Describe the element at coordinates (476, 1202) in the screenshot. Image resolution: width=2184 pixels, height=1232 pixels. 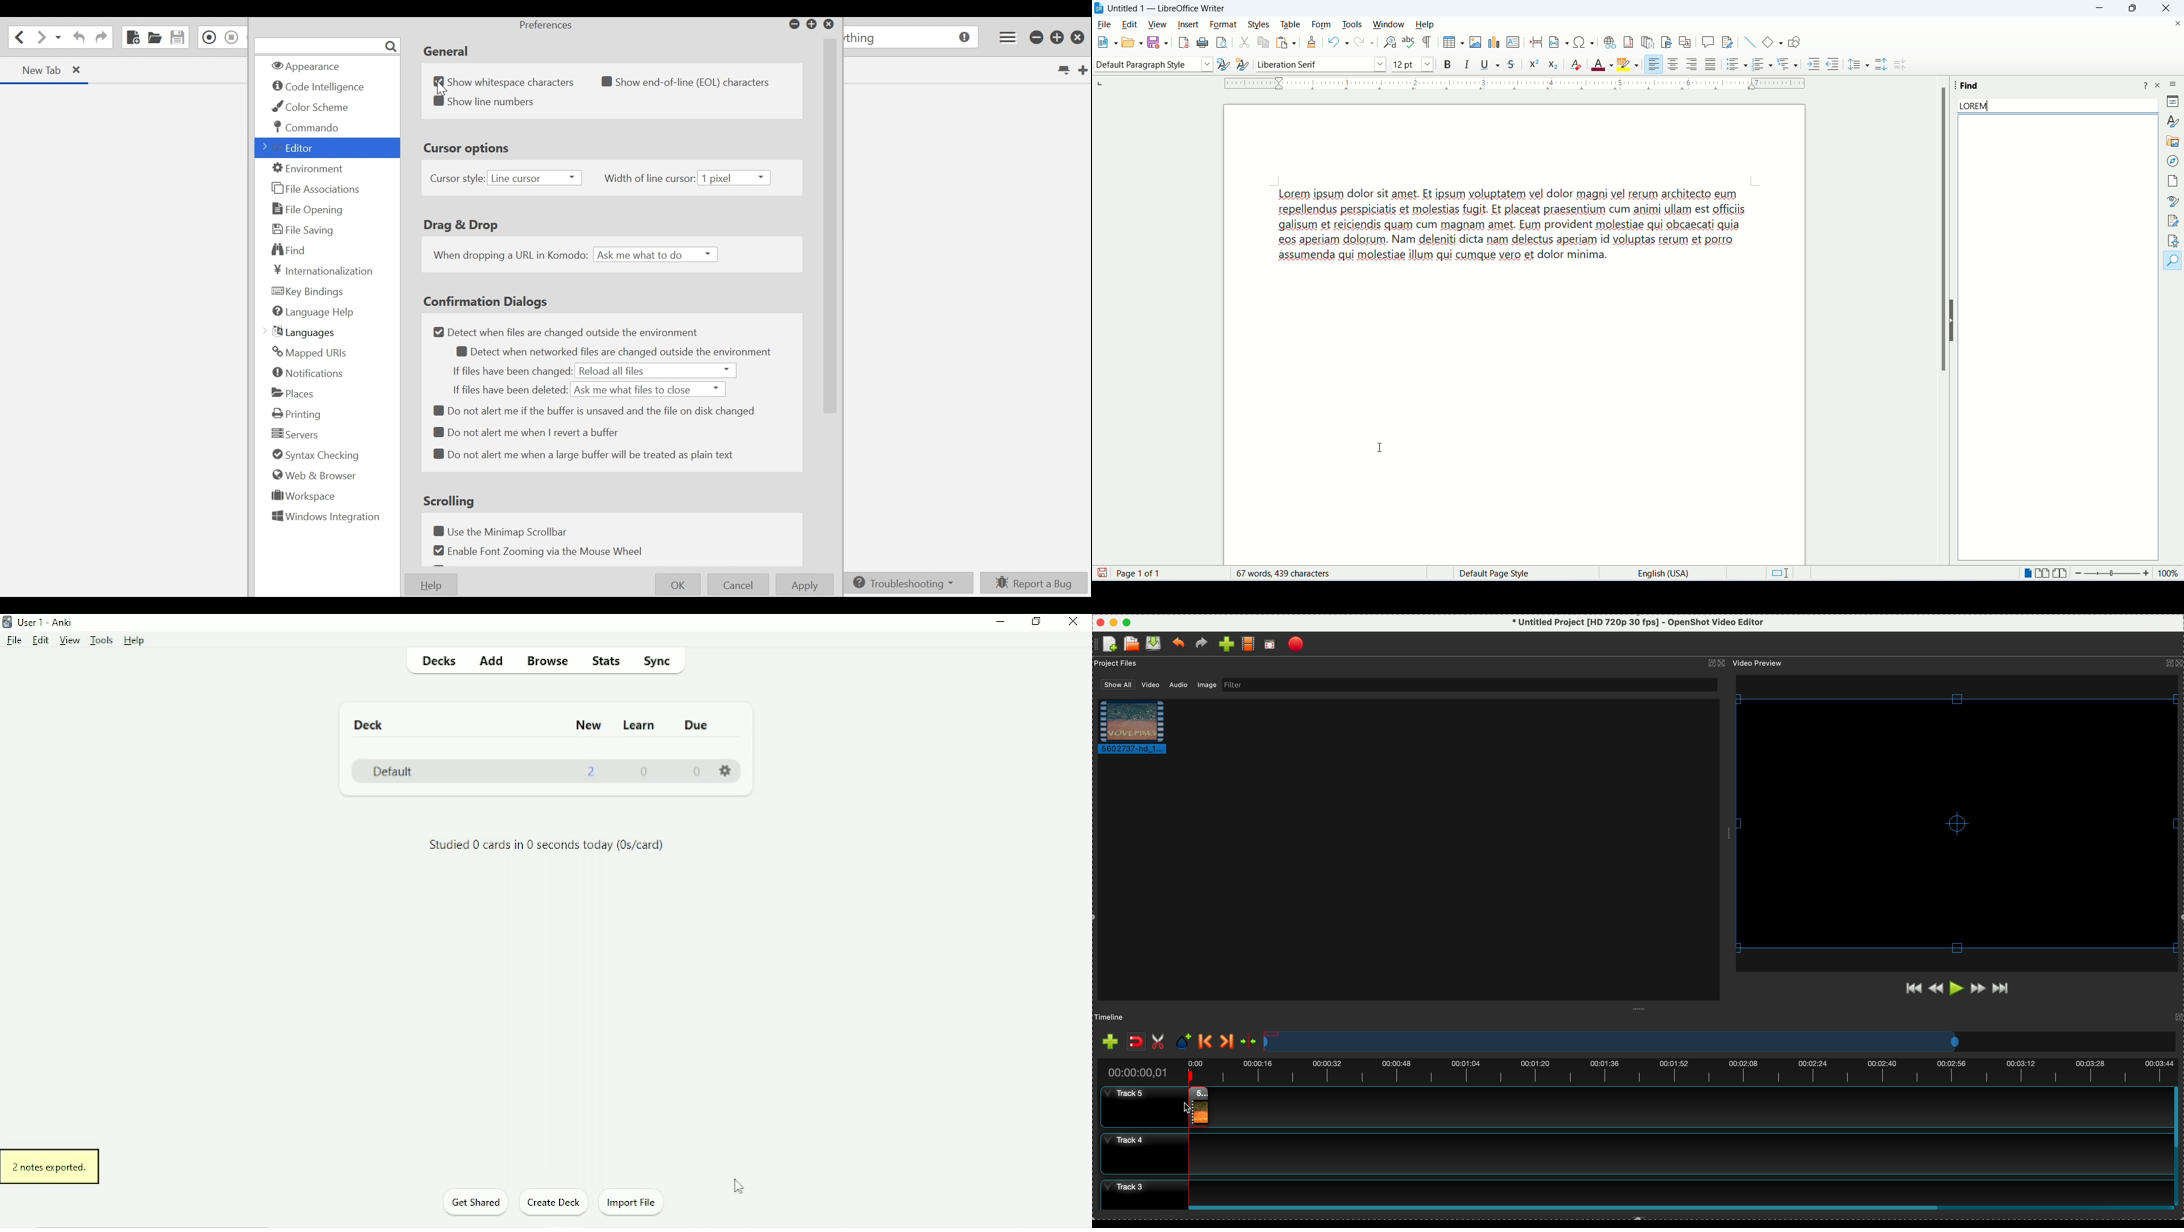
I see `Get Shared` at that location.